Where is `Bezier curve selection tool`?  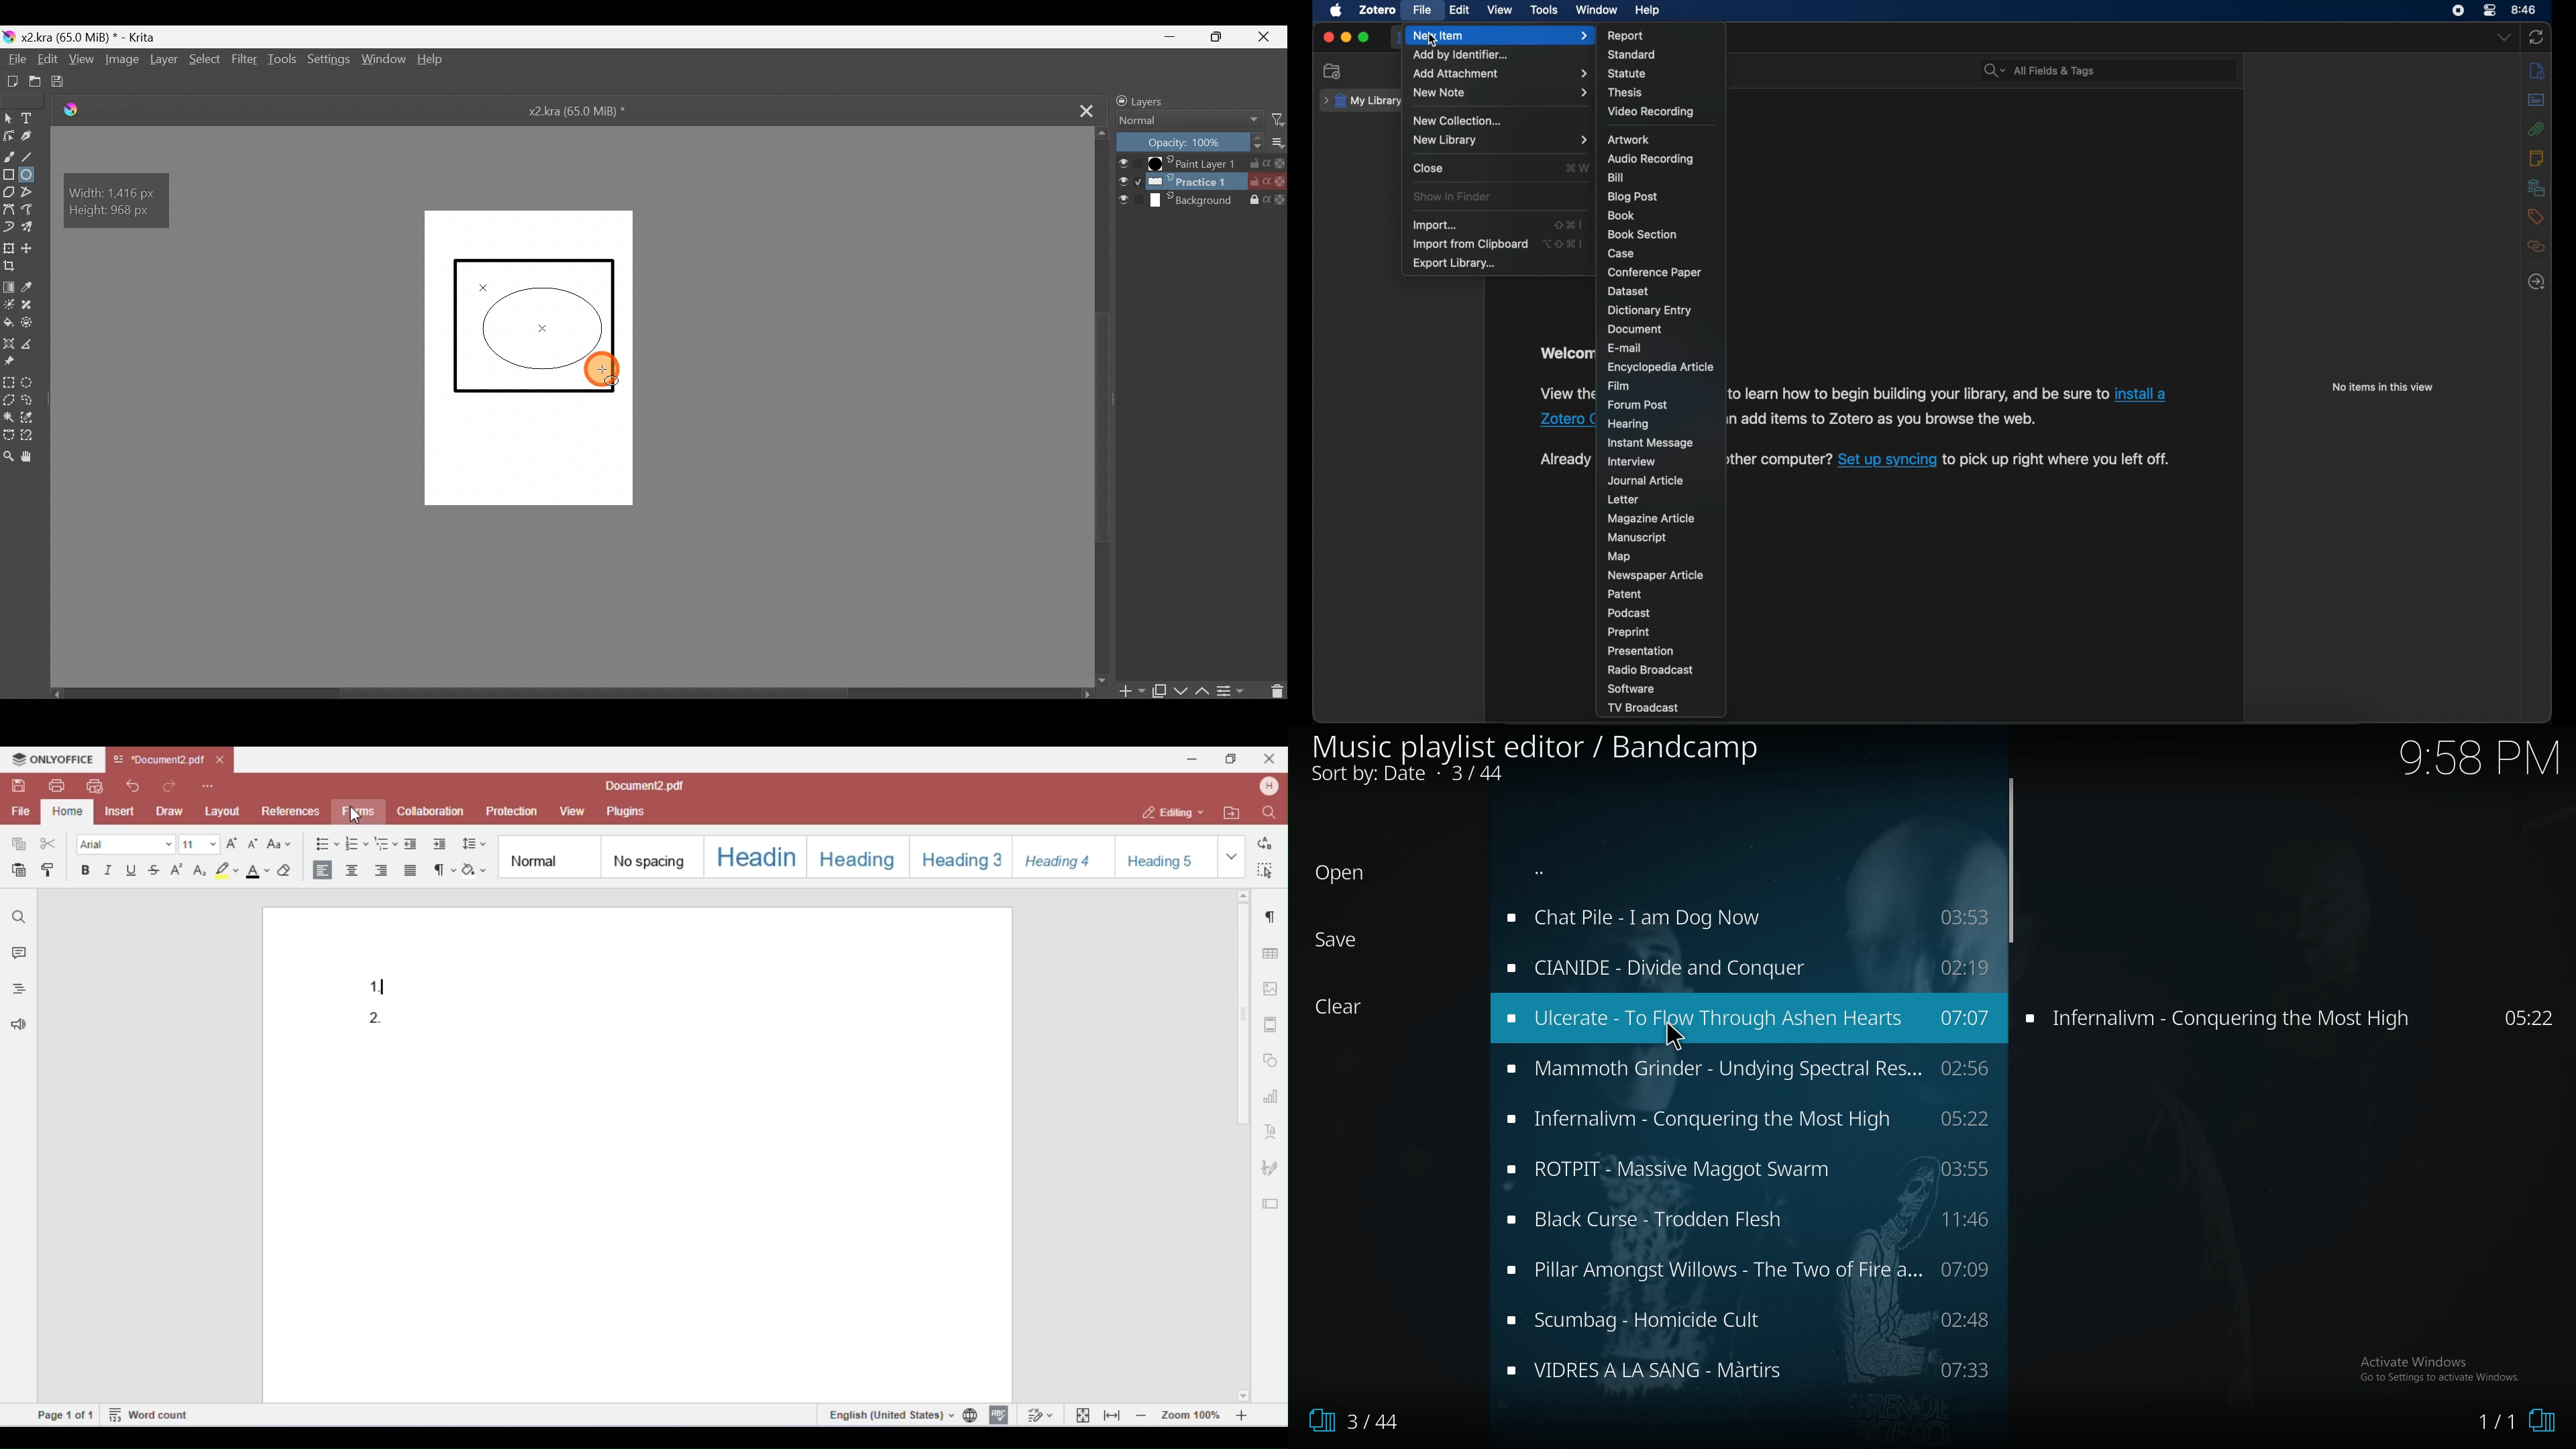
Bezier curve selection tool is located at coordinates (8, 434).